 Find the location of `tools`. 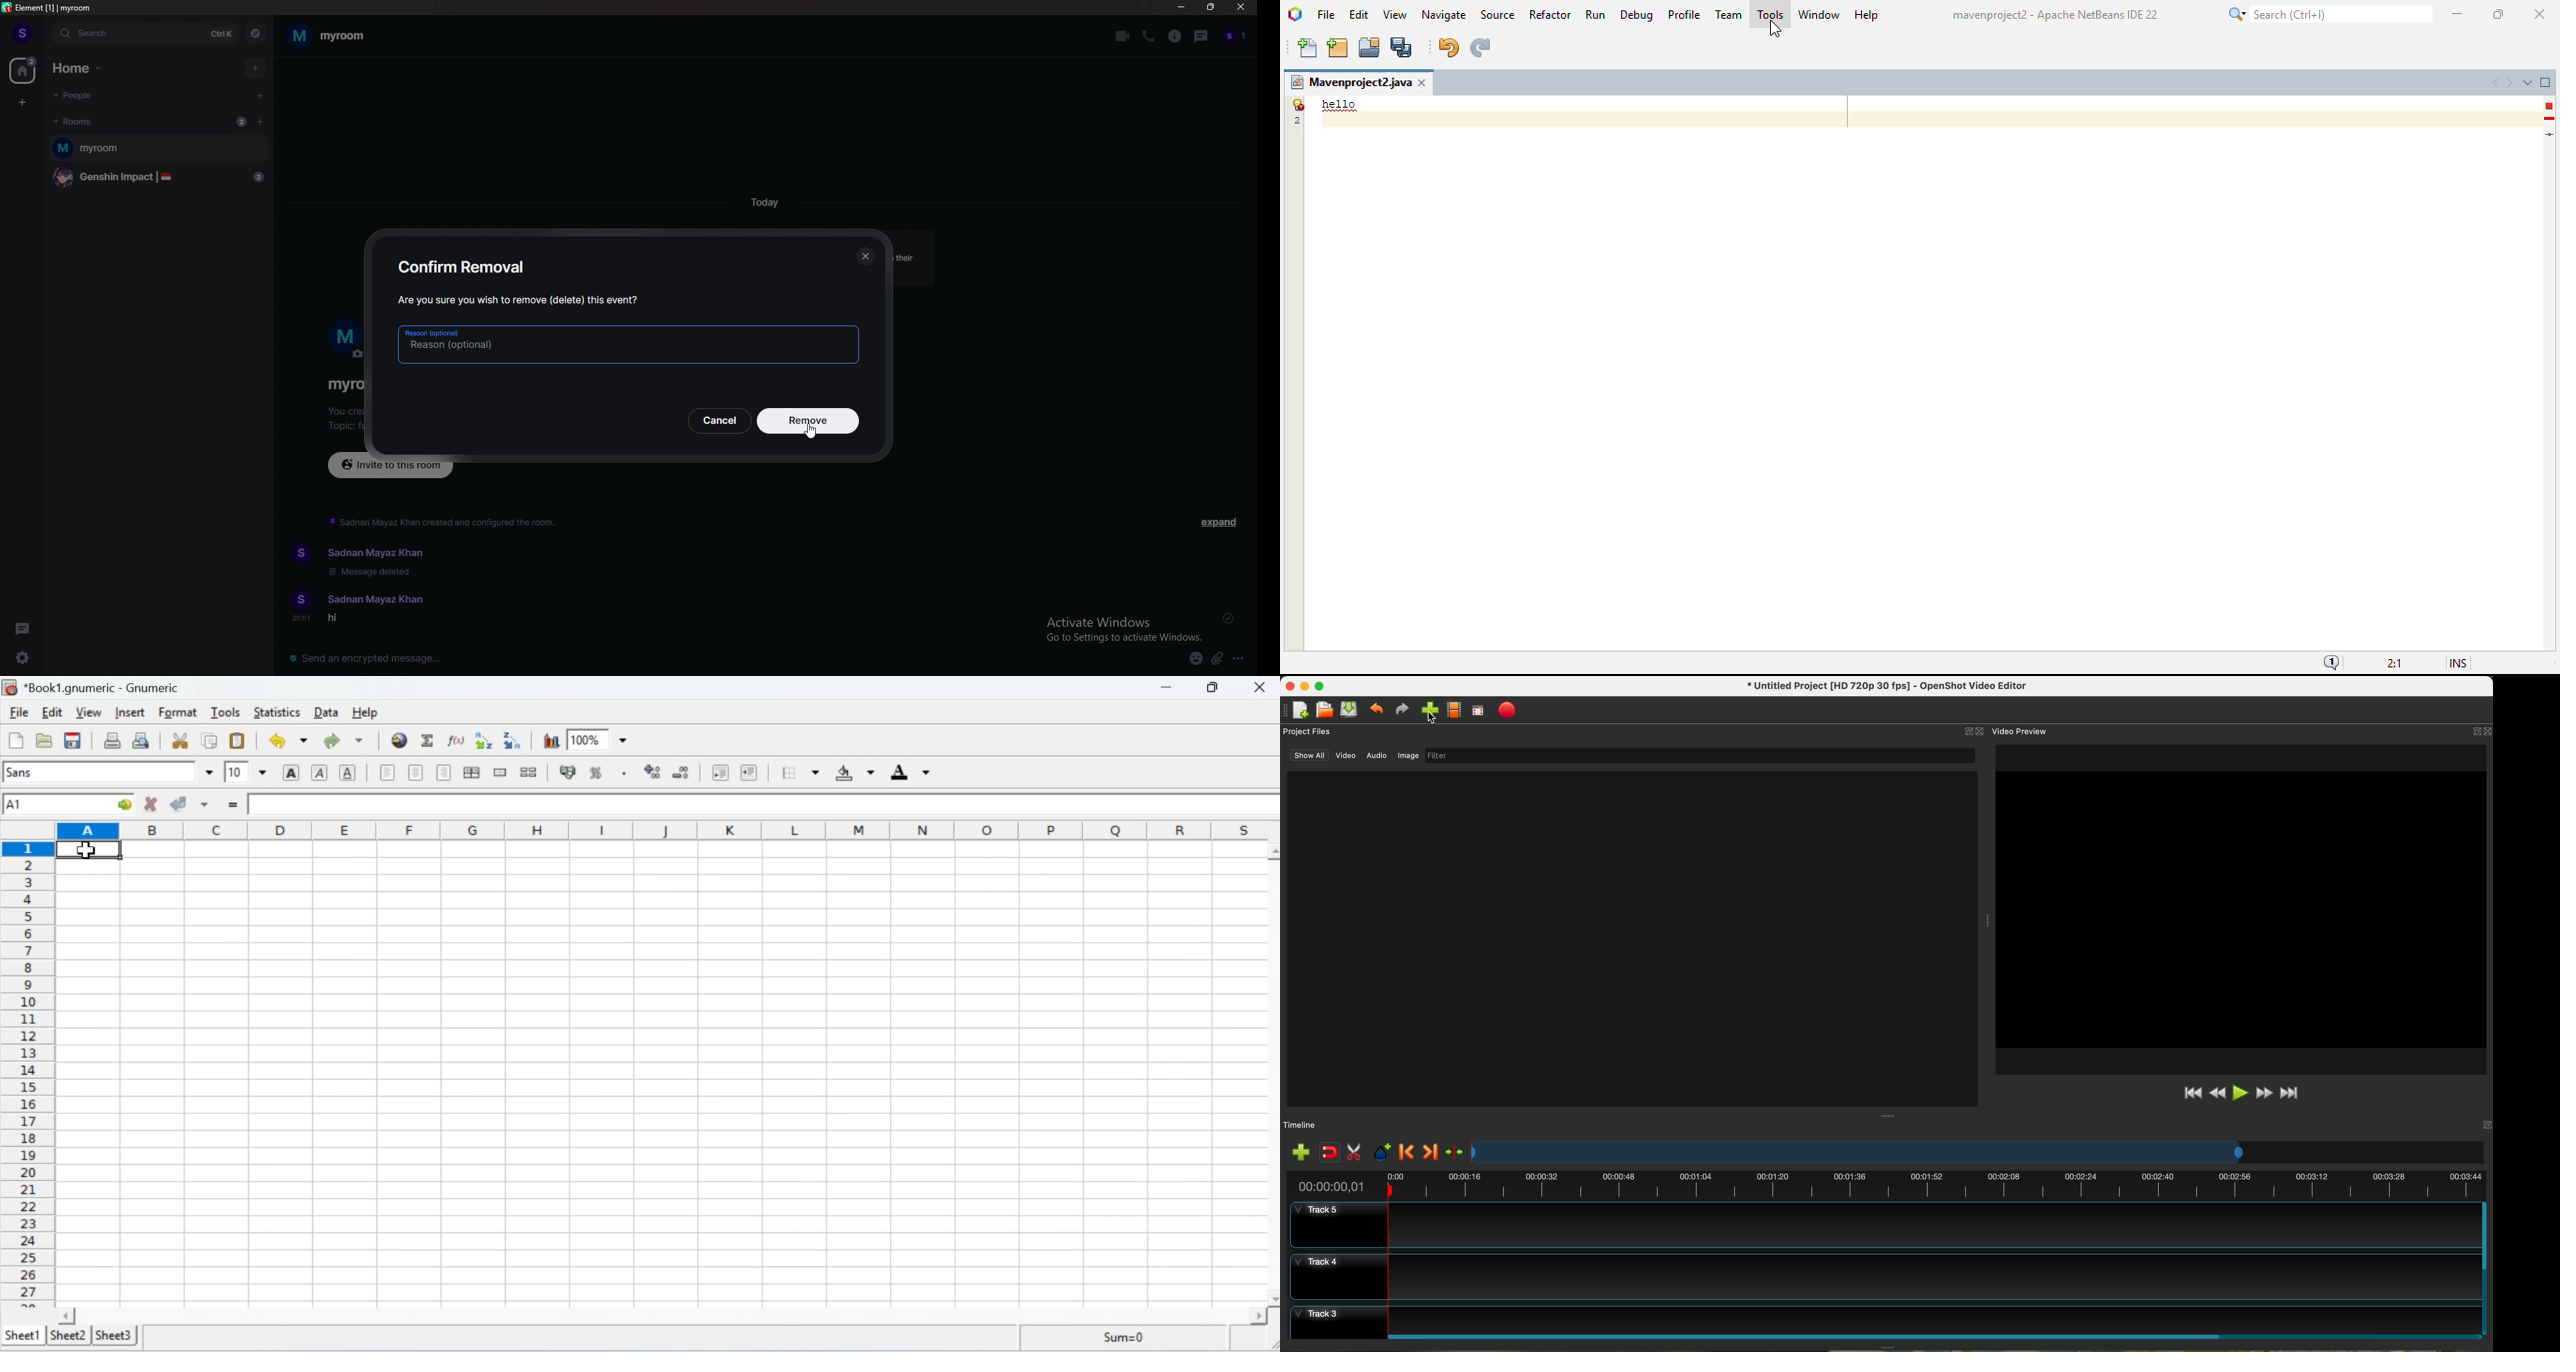

tools is located at coordinates (1770, 13).